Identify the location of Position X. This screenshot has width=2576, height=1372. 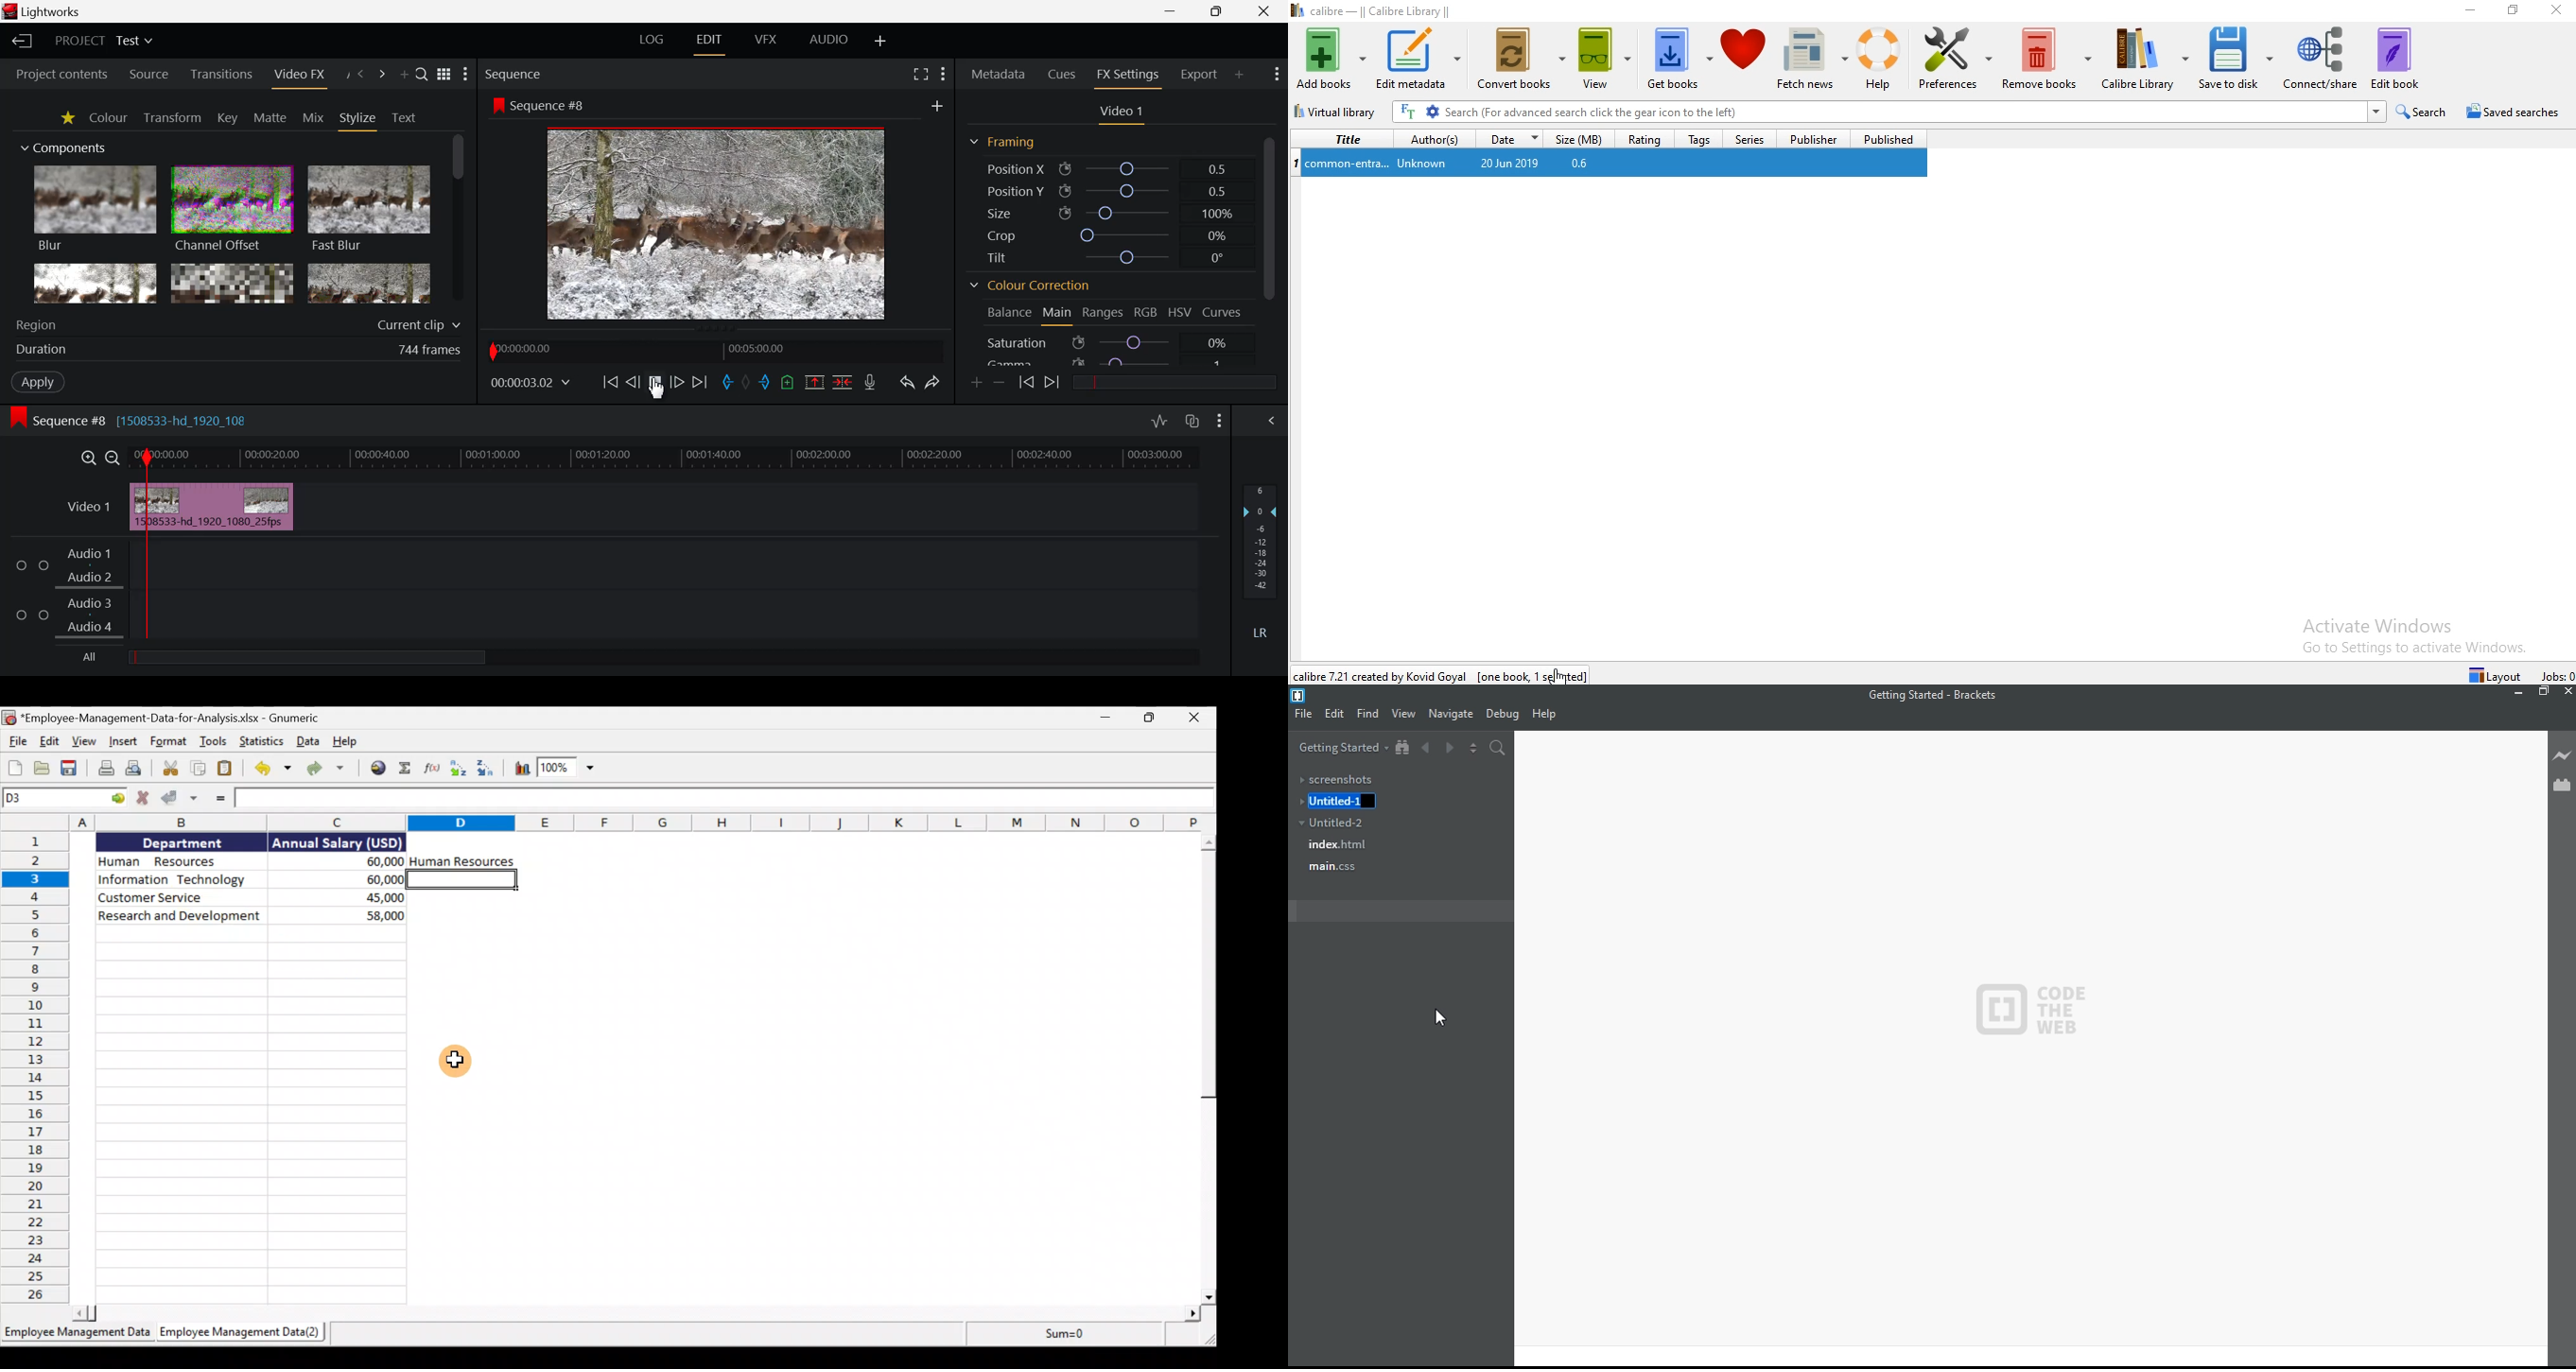
(1108, 168).